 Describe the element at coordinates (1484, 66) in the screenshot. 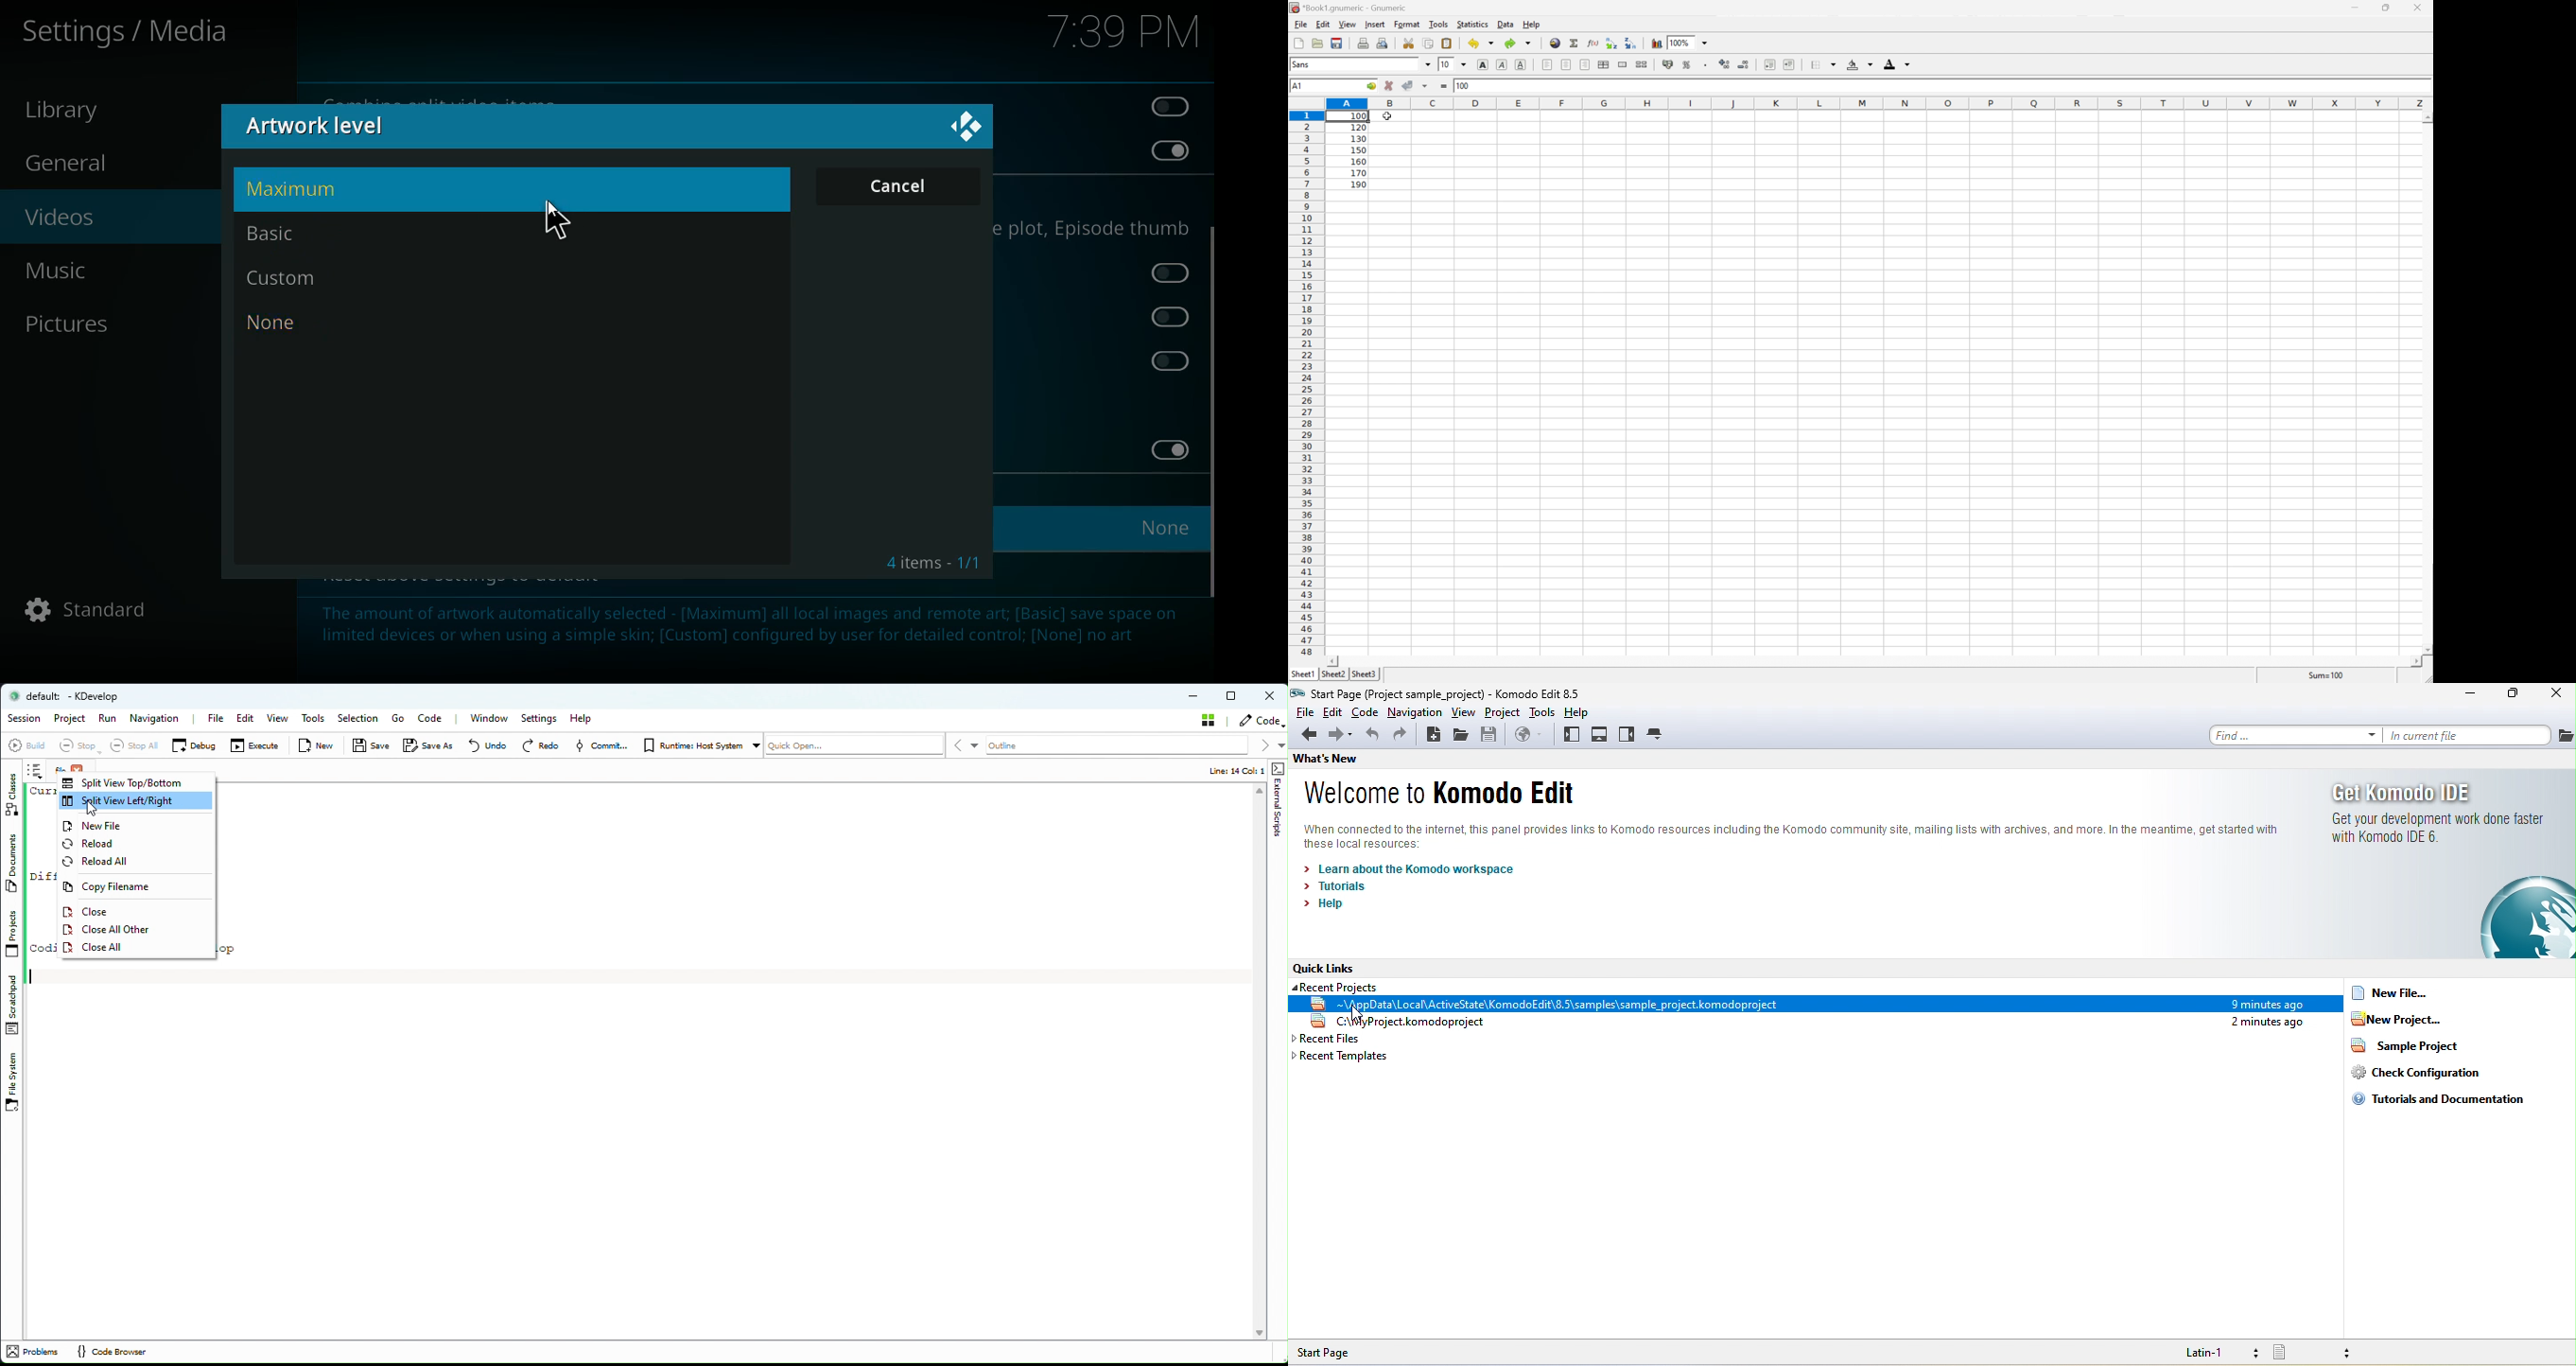

I see `Bold` at that location.